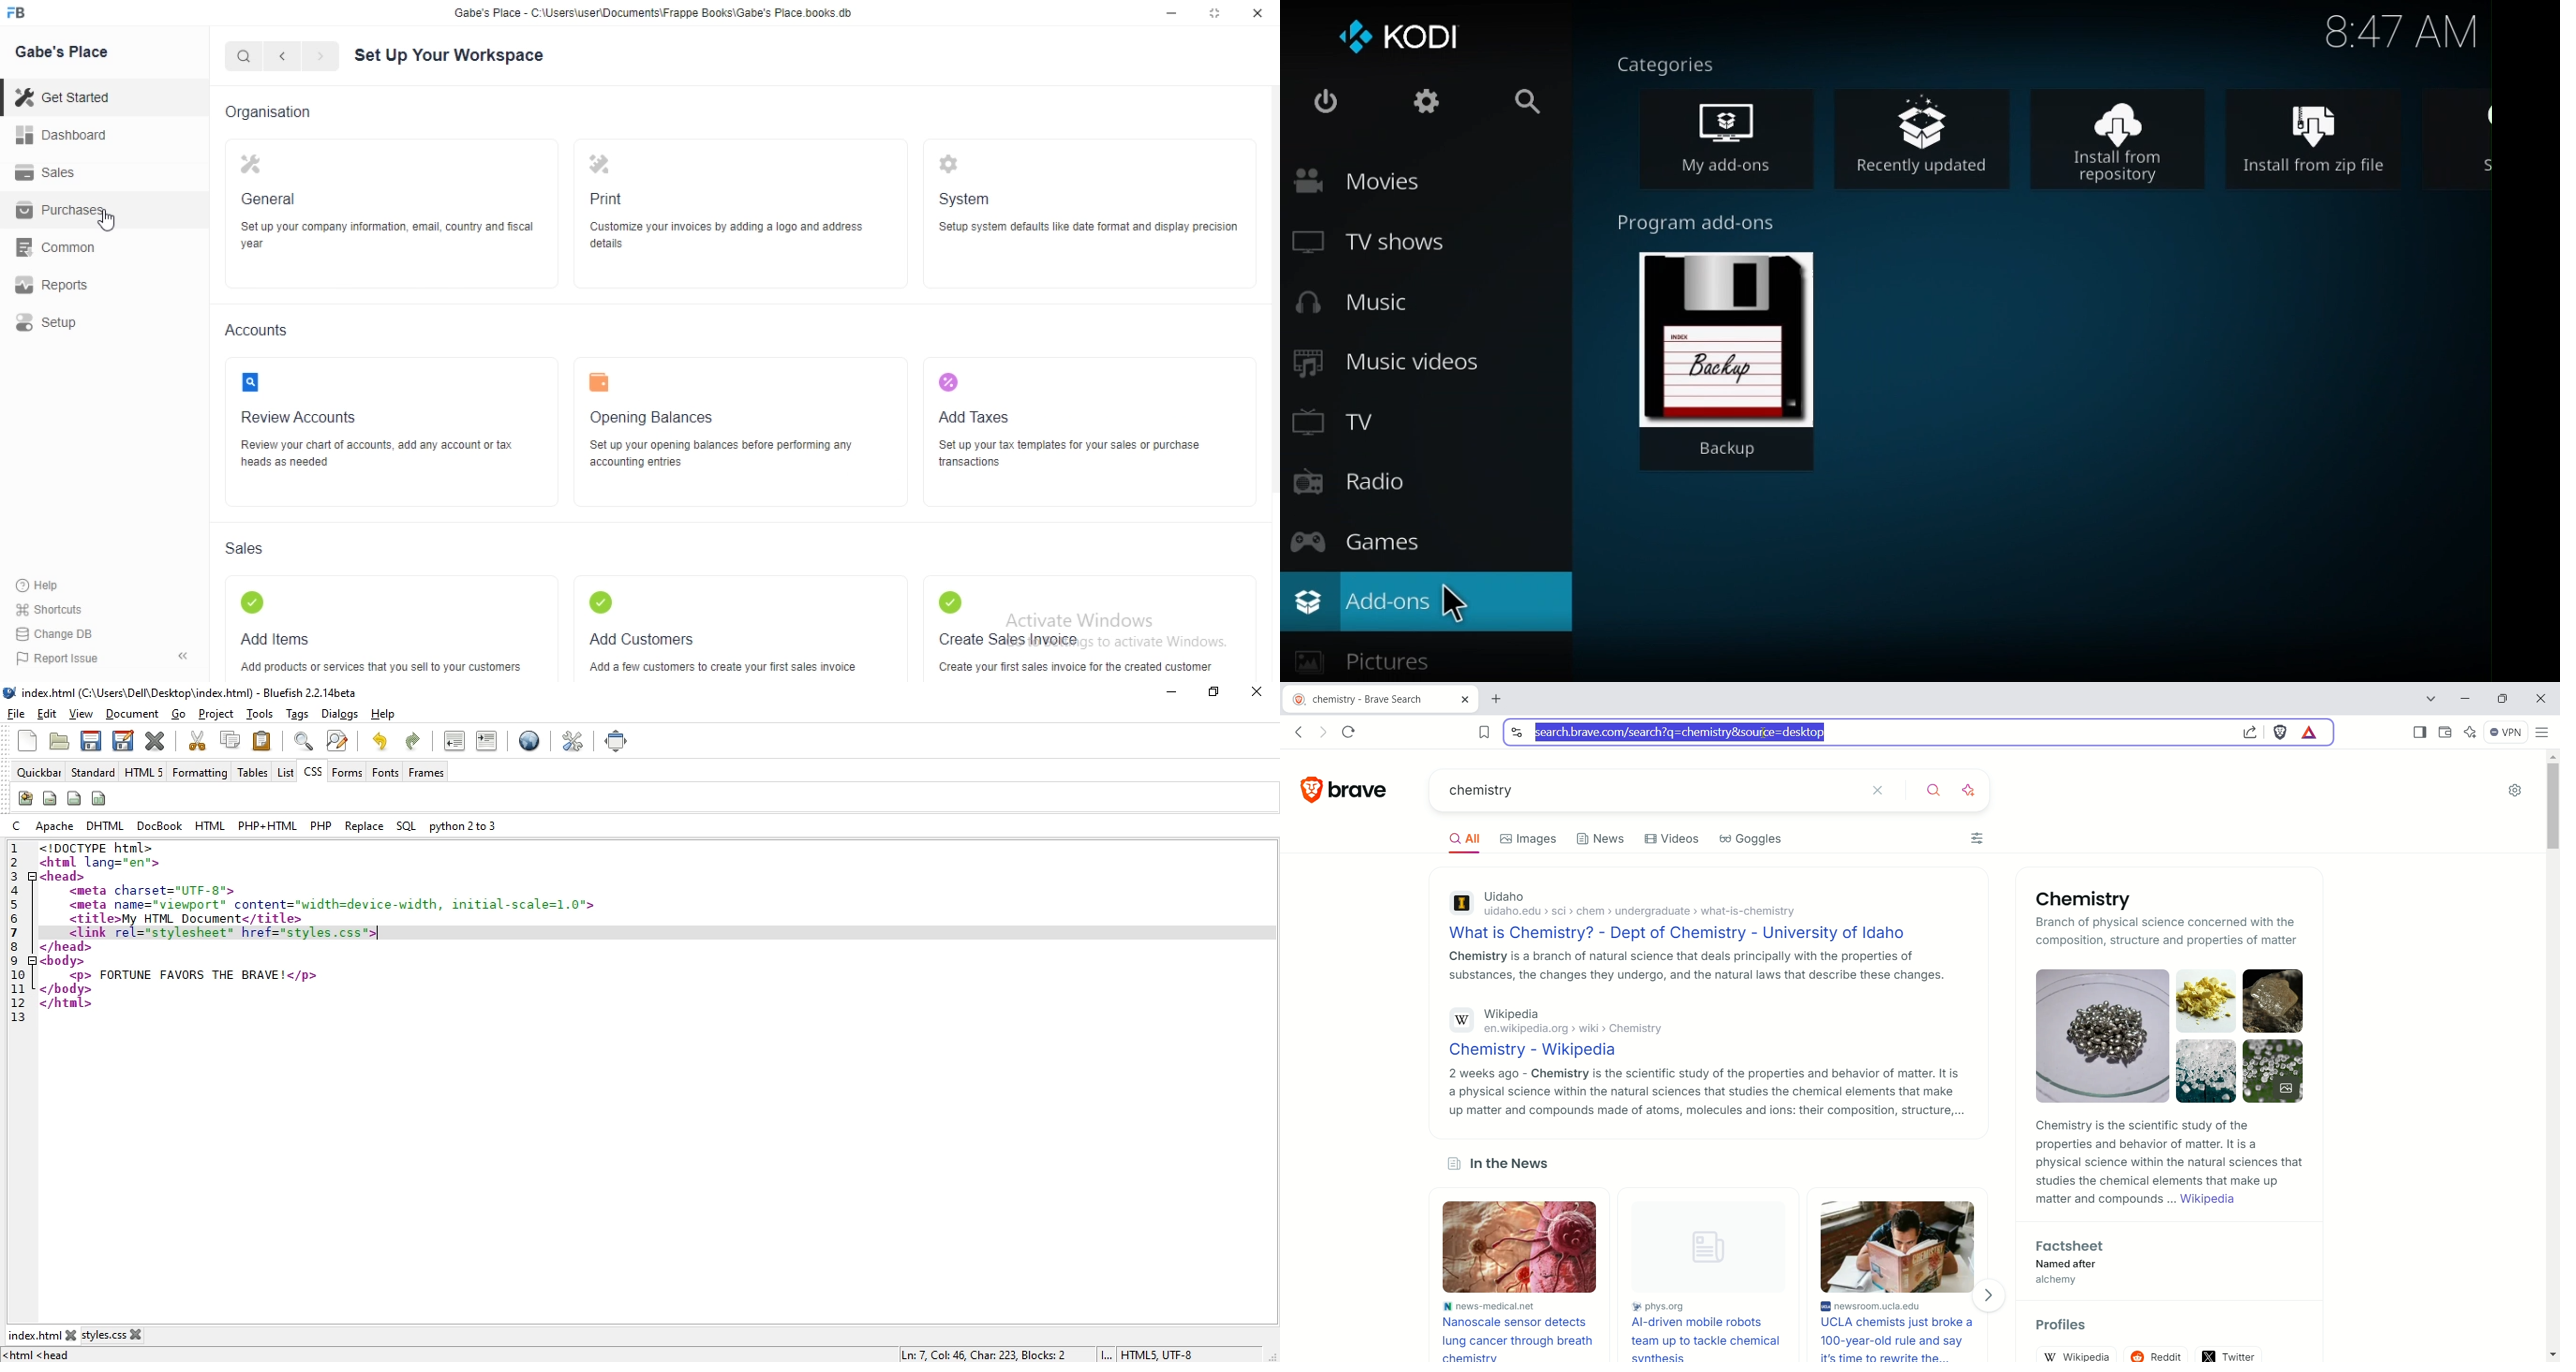 The height and width of the screenshot is (1372, 2576). What do you see at coordinates (26, 905) in the screenshot?
I see `5` at bounding box center [26, 905].